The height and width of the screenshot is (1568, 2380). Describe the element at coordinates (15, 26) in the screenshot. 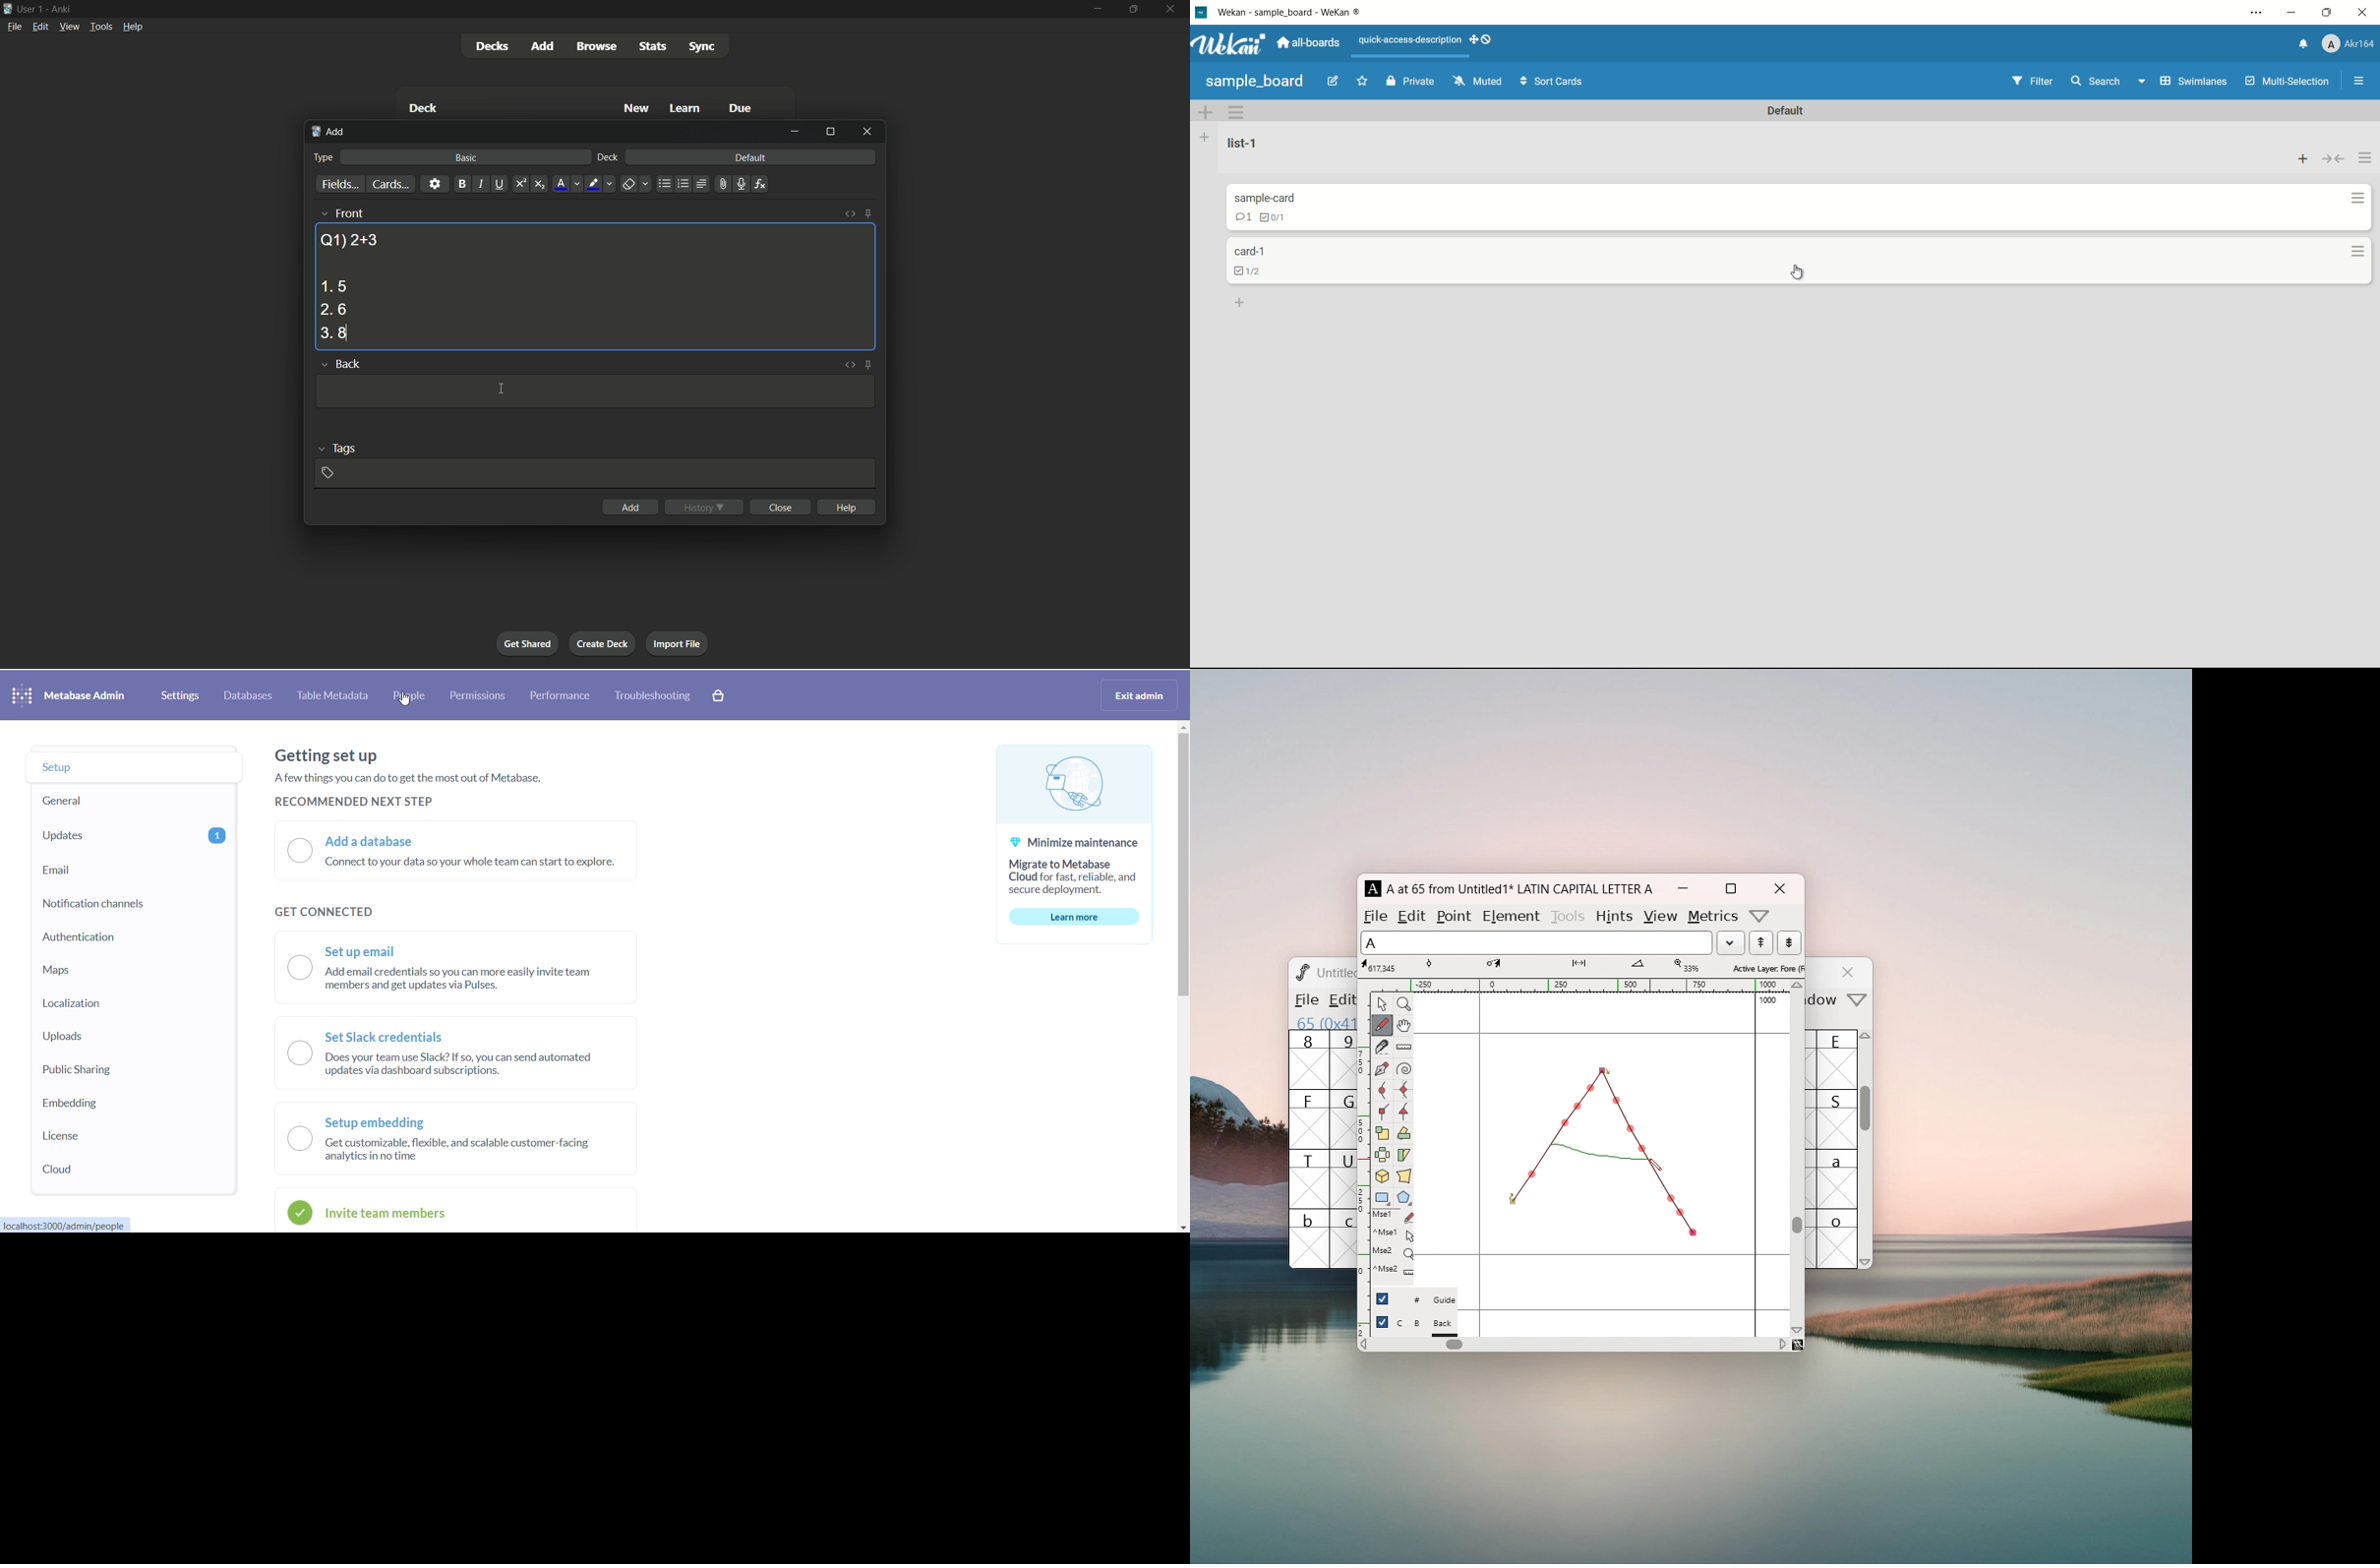

I see `file menu` at that location.